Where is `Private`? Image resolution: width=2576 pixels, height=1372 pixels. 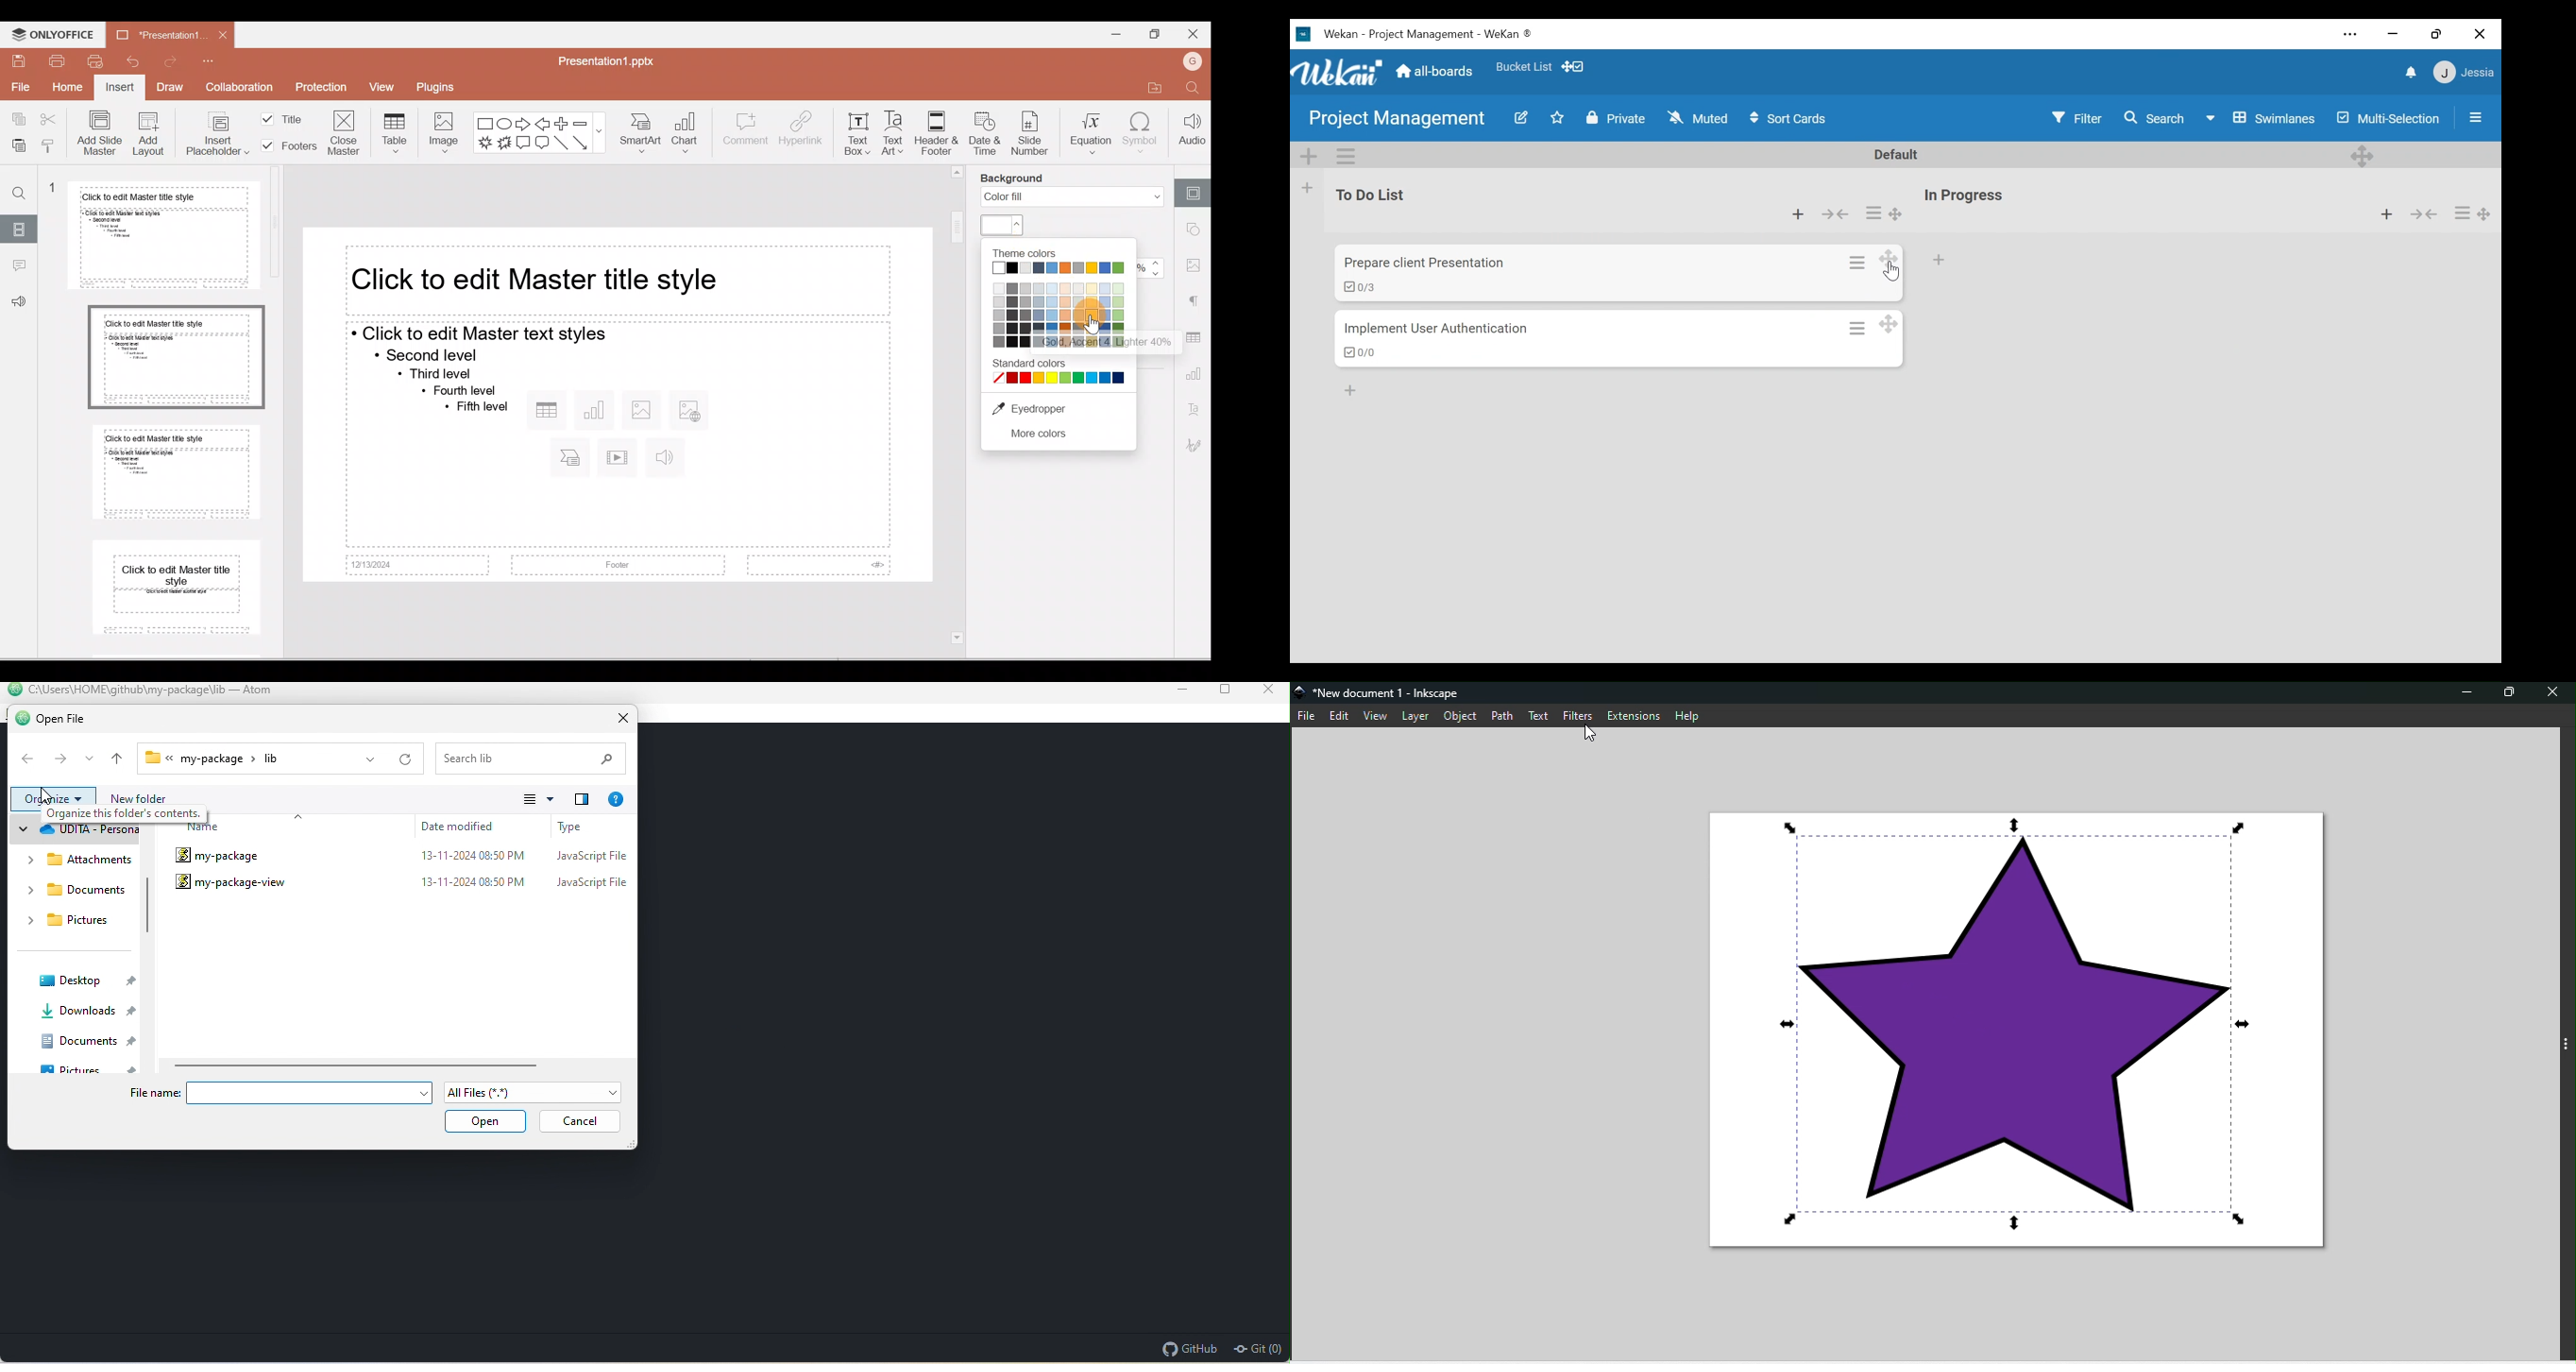 Private is located at coordinates (1615, 119).